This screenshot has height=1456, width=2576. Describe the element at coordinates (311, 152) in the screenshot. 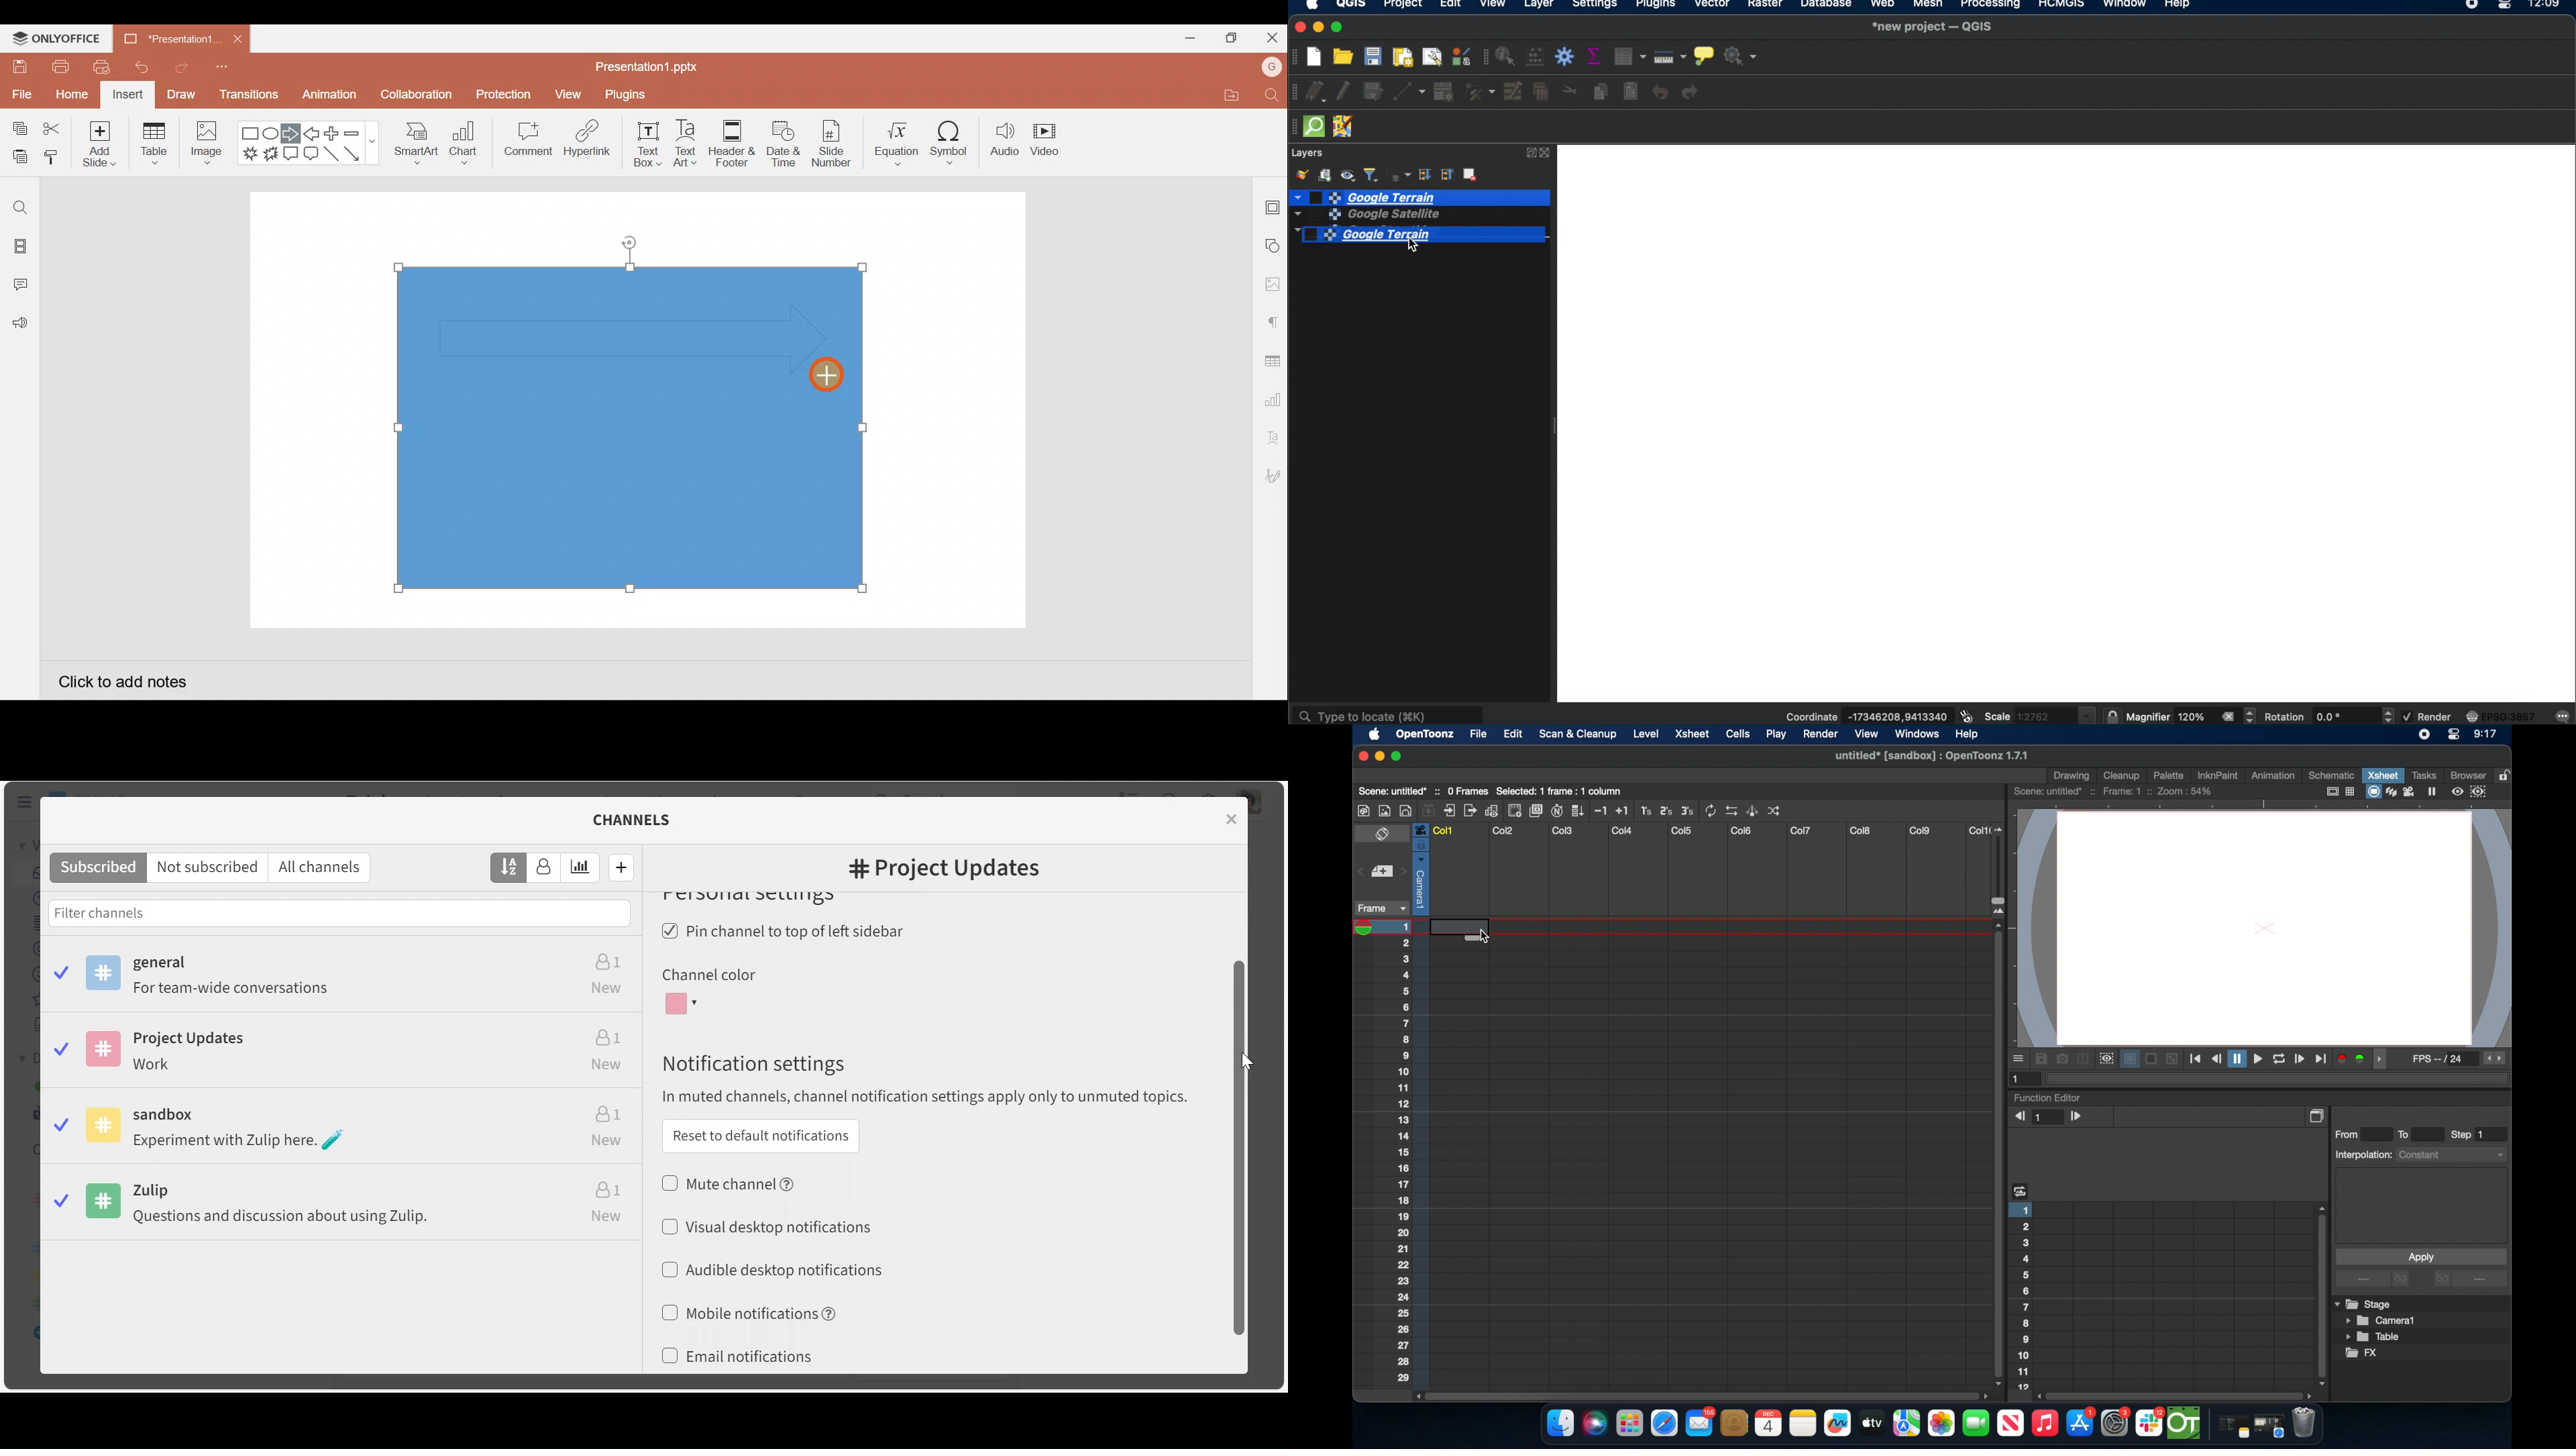

I see `Rounded Rectangular callout` at that location.